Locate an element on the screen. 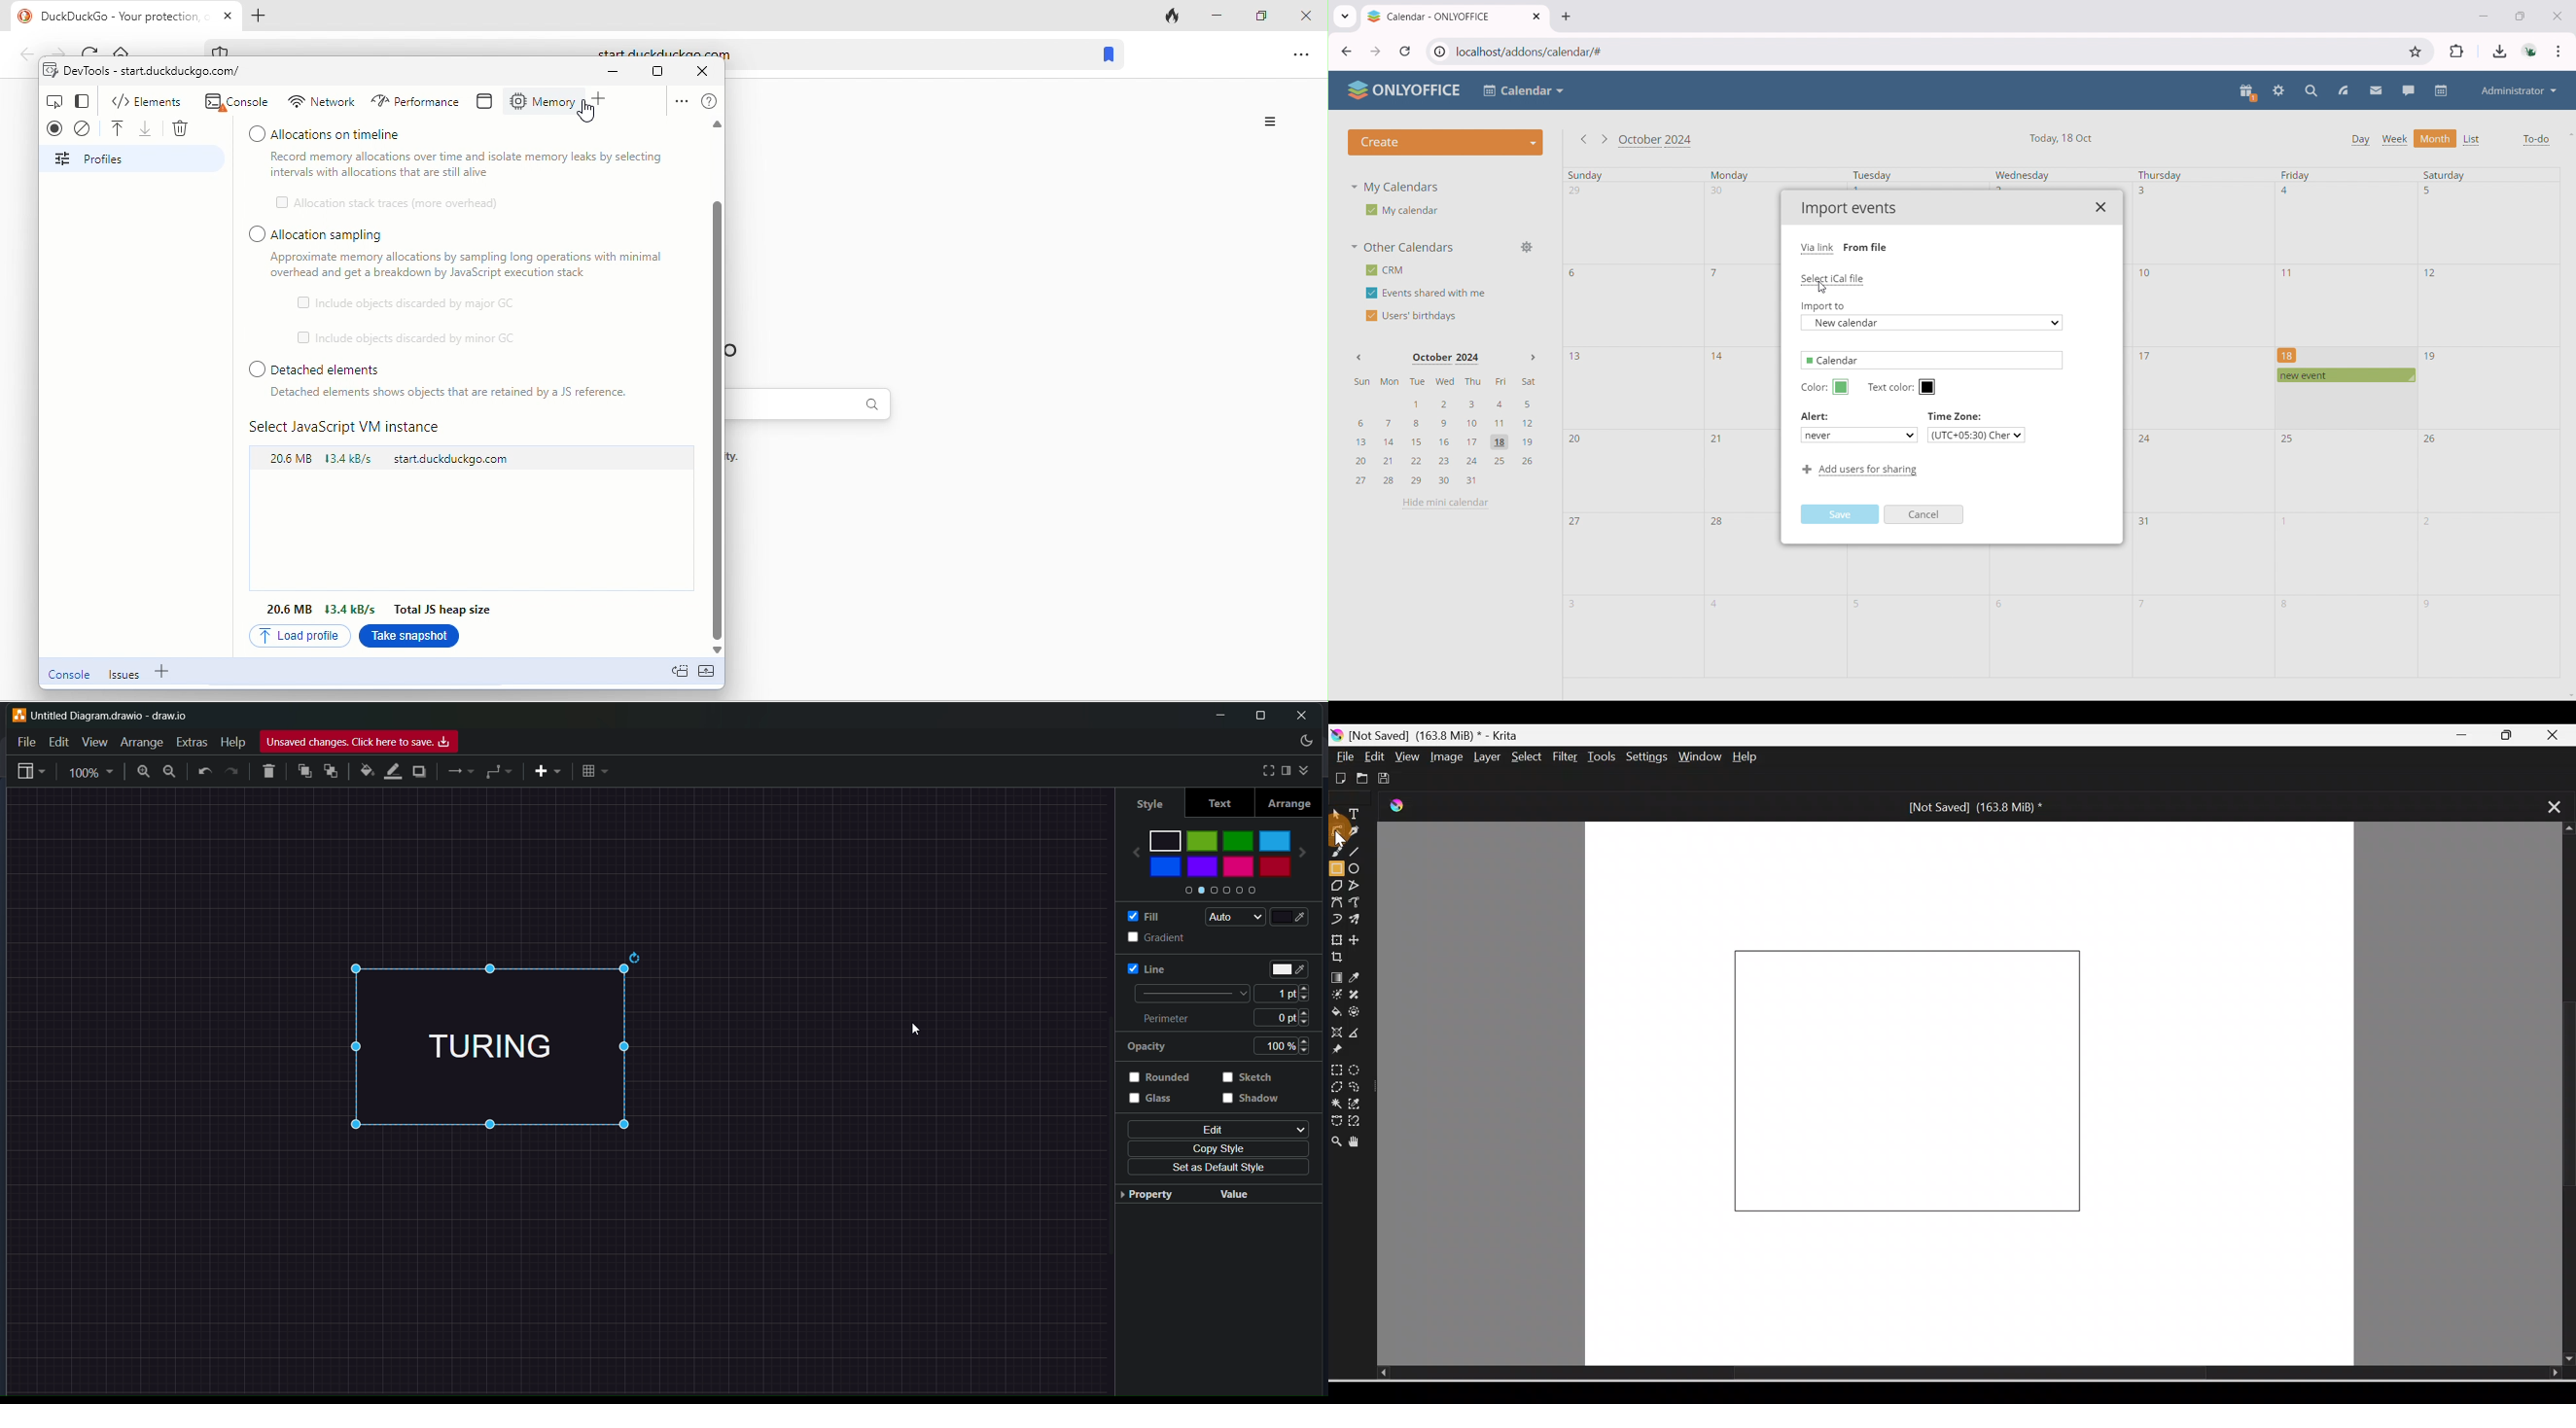  My Calendars is located at coordinates (1397, 189).